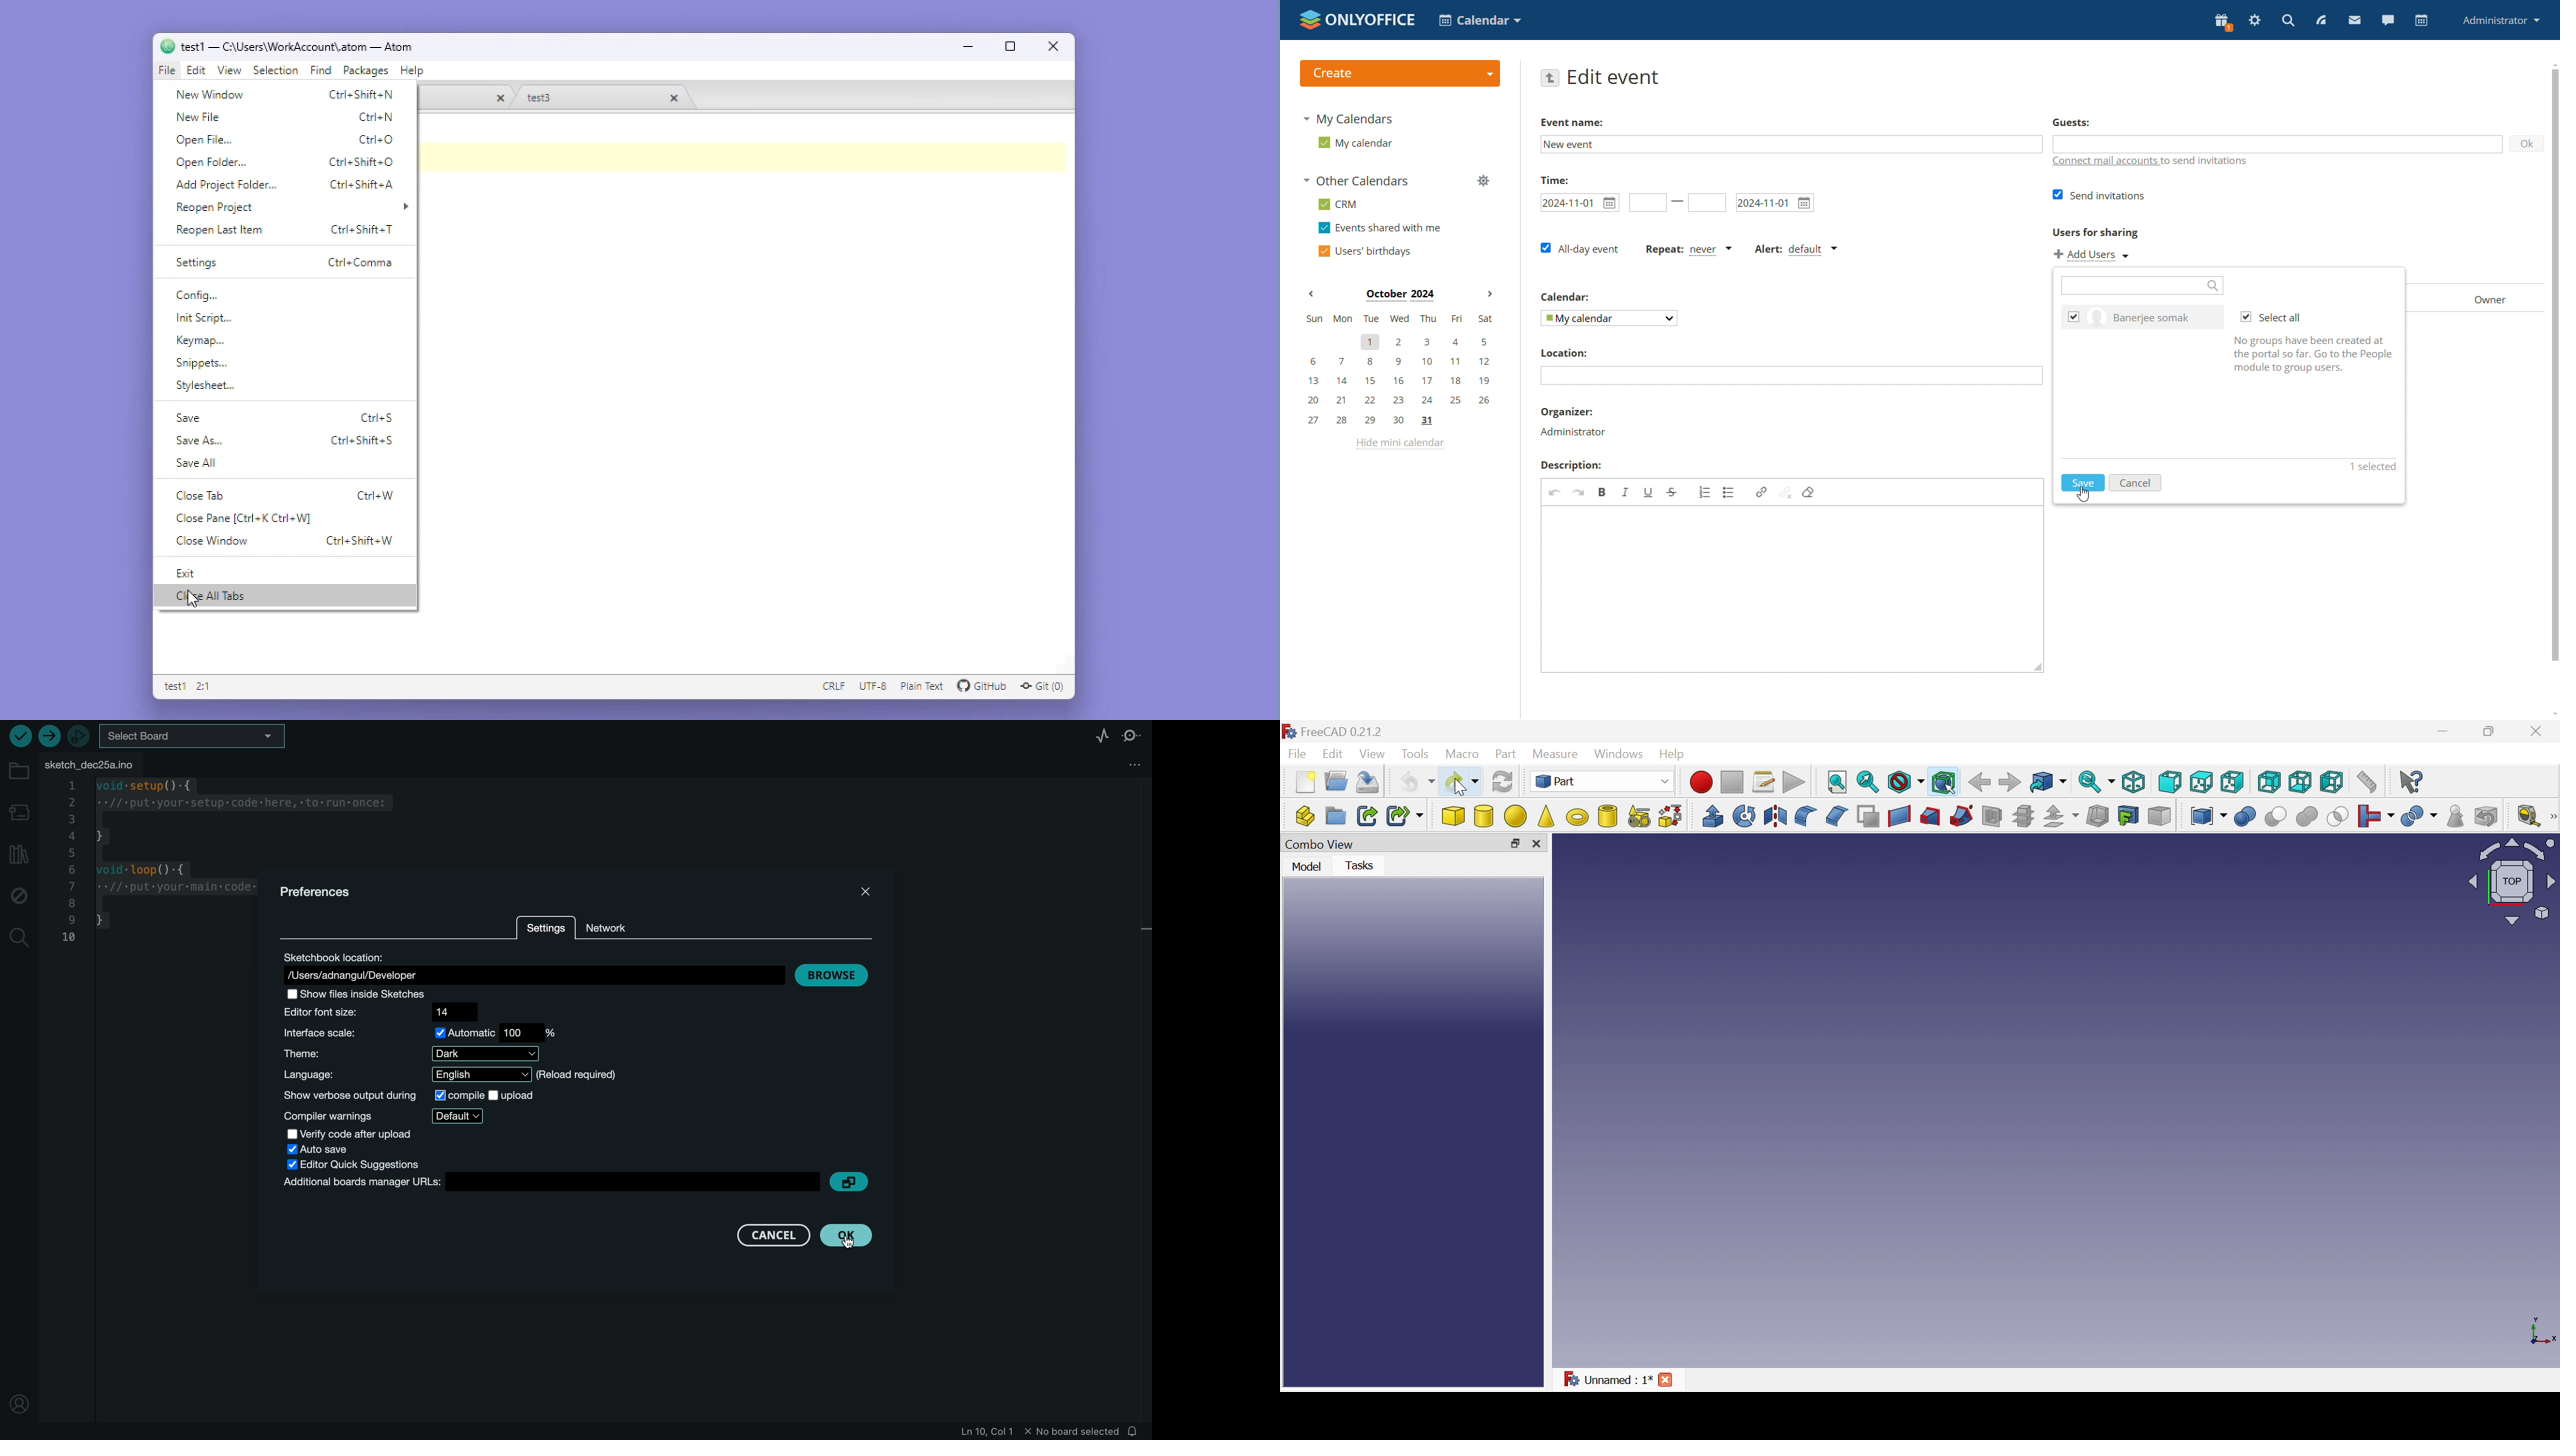 The height and width of the screenshot is (1456, 2576). I want to click on Month on display, so click(1399, 295).